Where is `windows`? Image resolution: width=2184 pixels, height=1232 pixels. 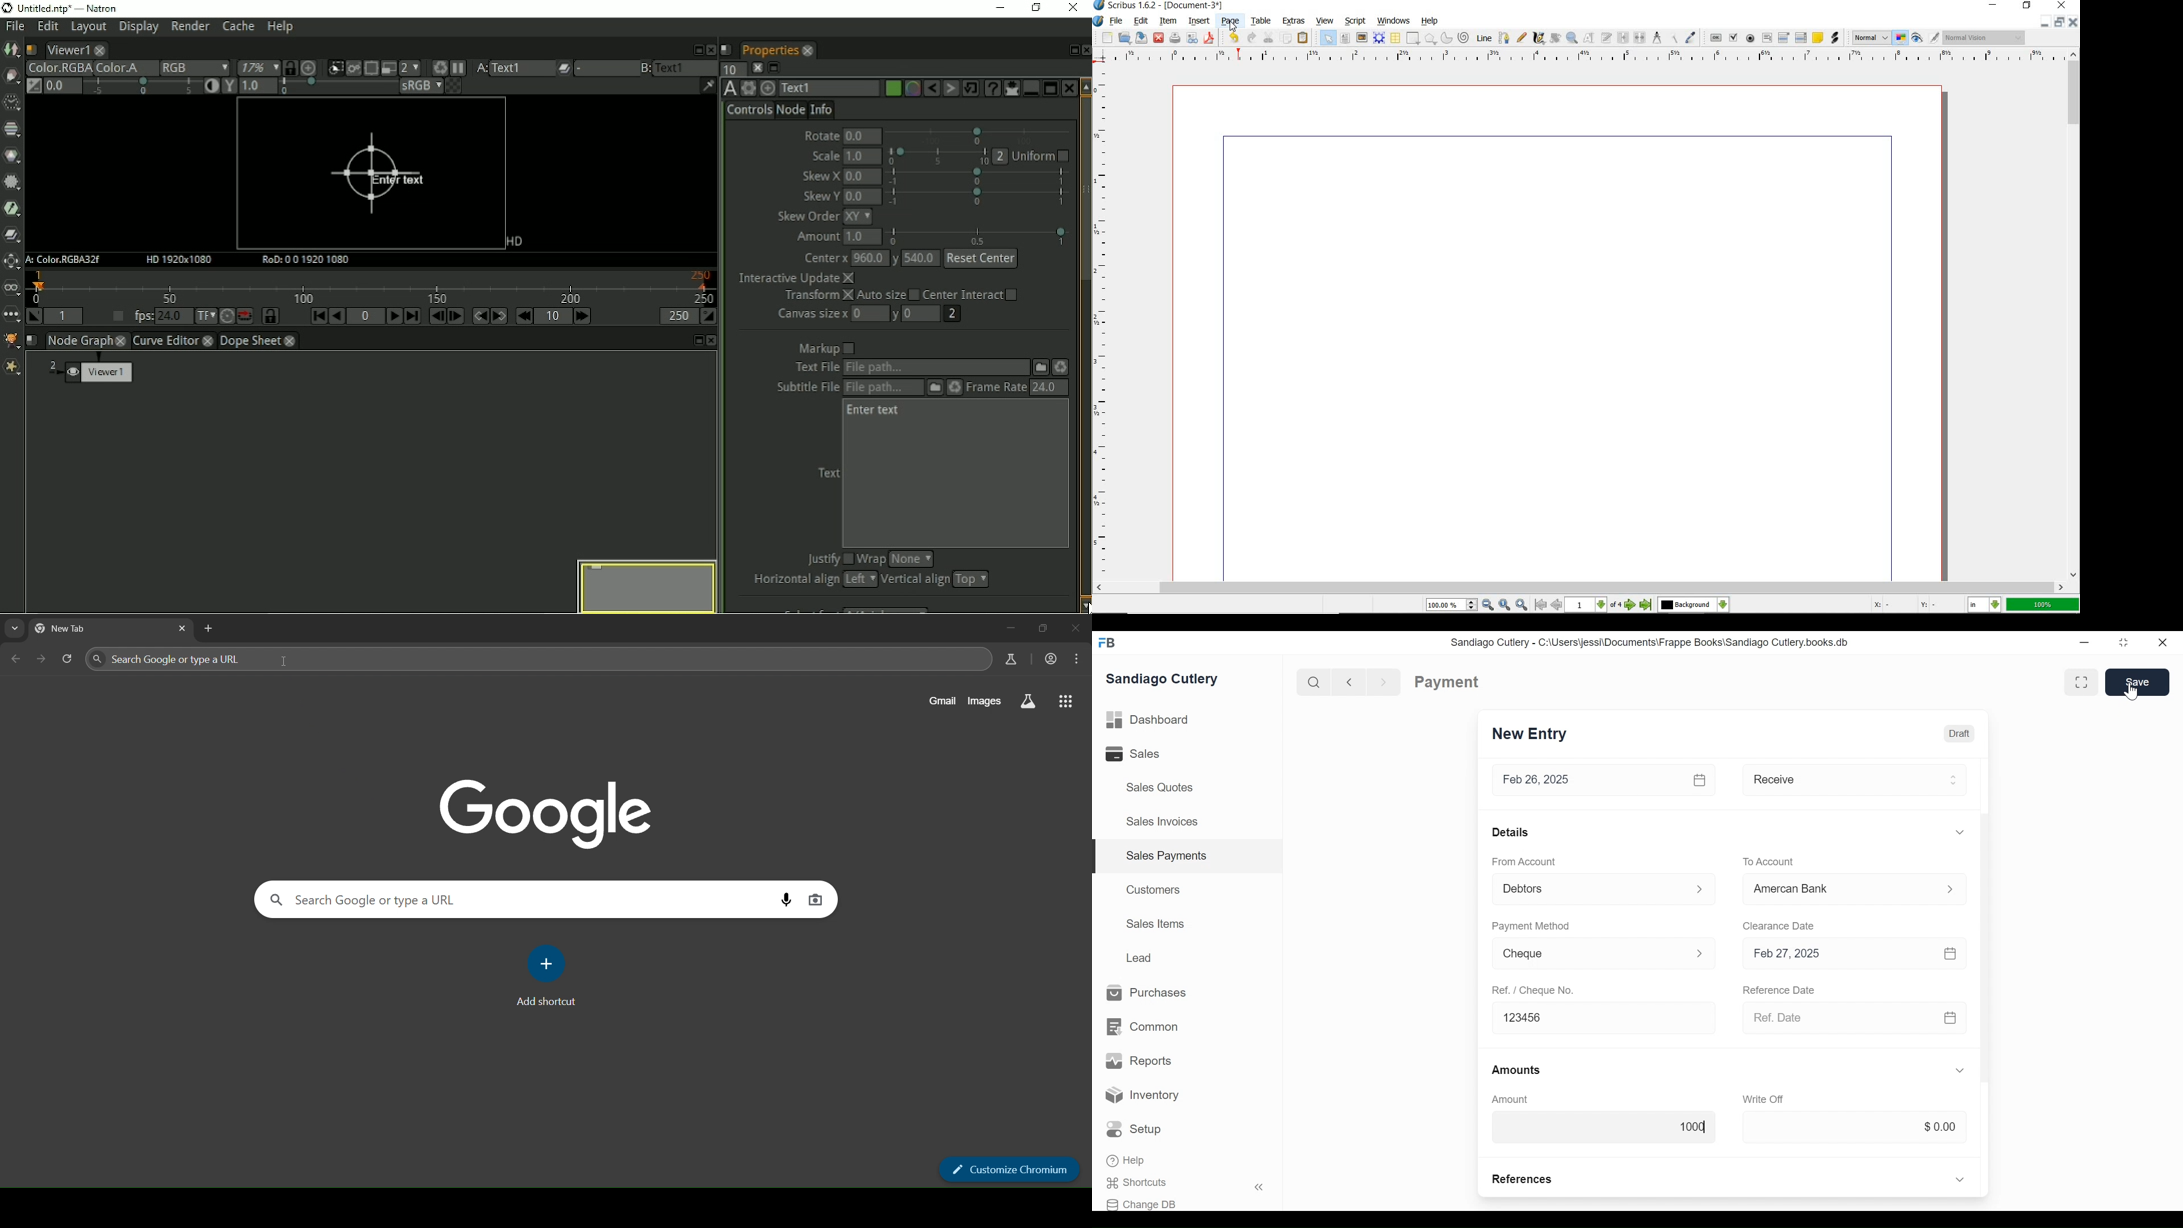
windows is located at coordinates (1394, 21).